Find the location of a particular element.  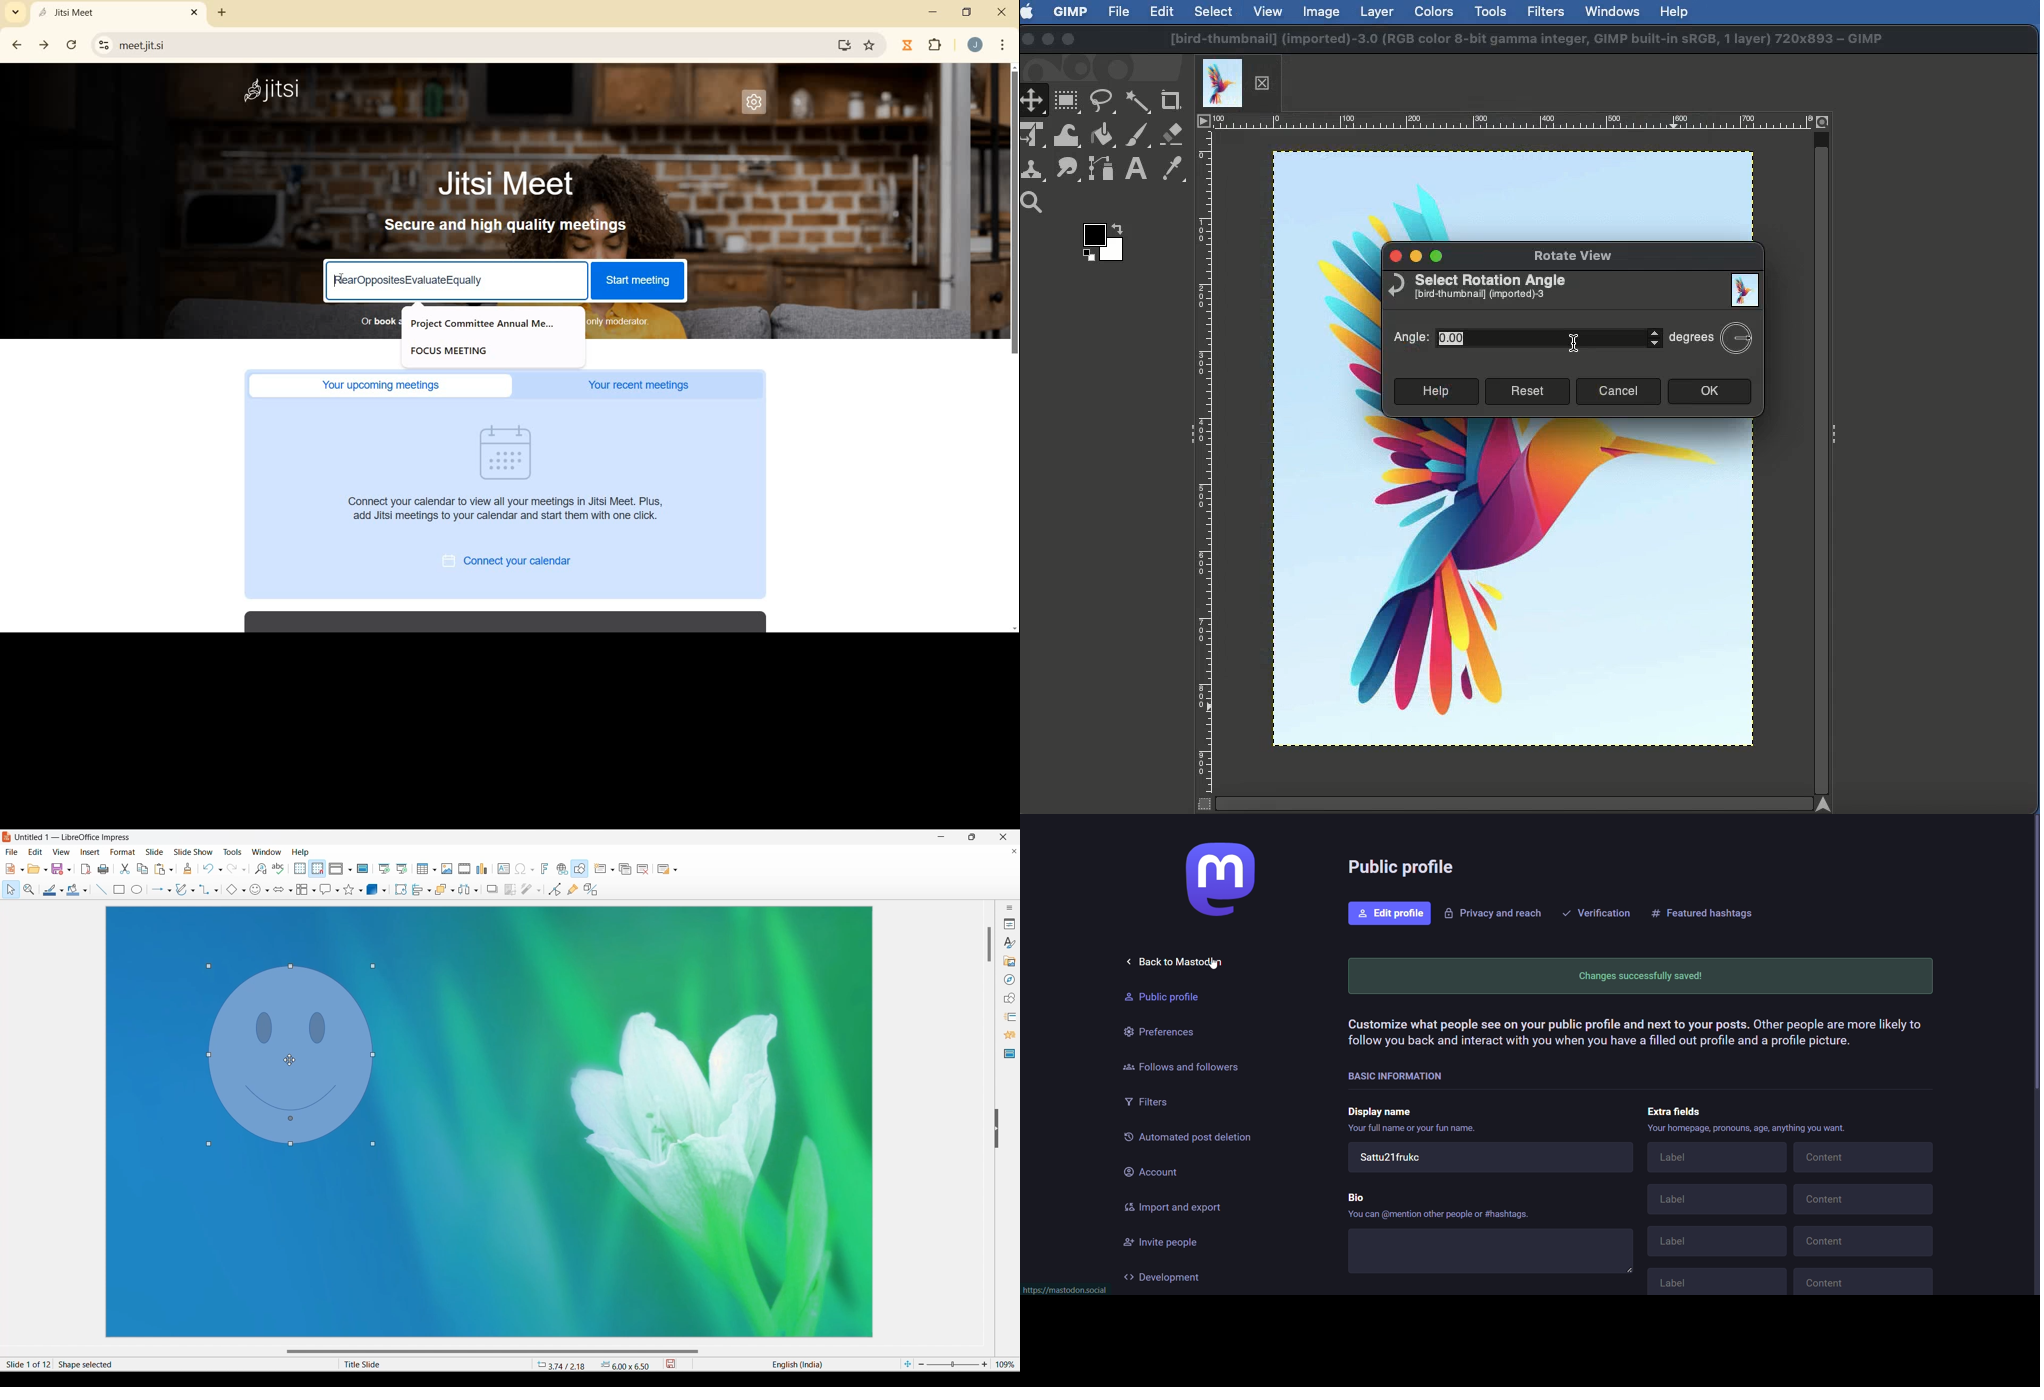

Find and replace is located at coordinates (260, 869).